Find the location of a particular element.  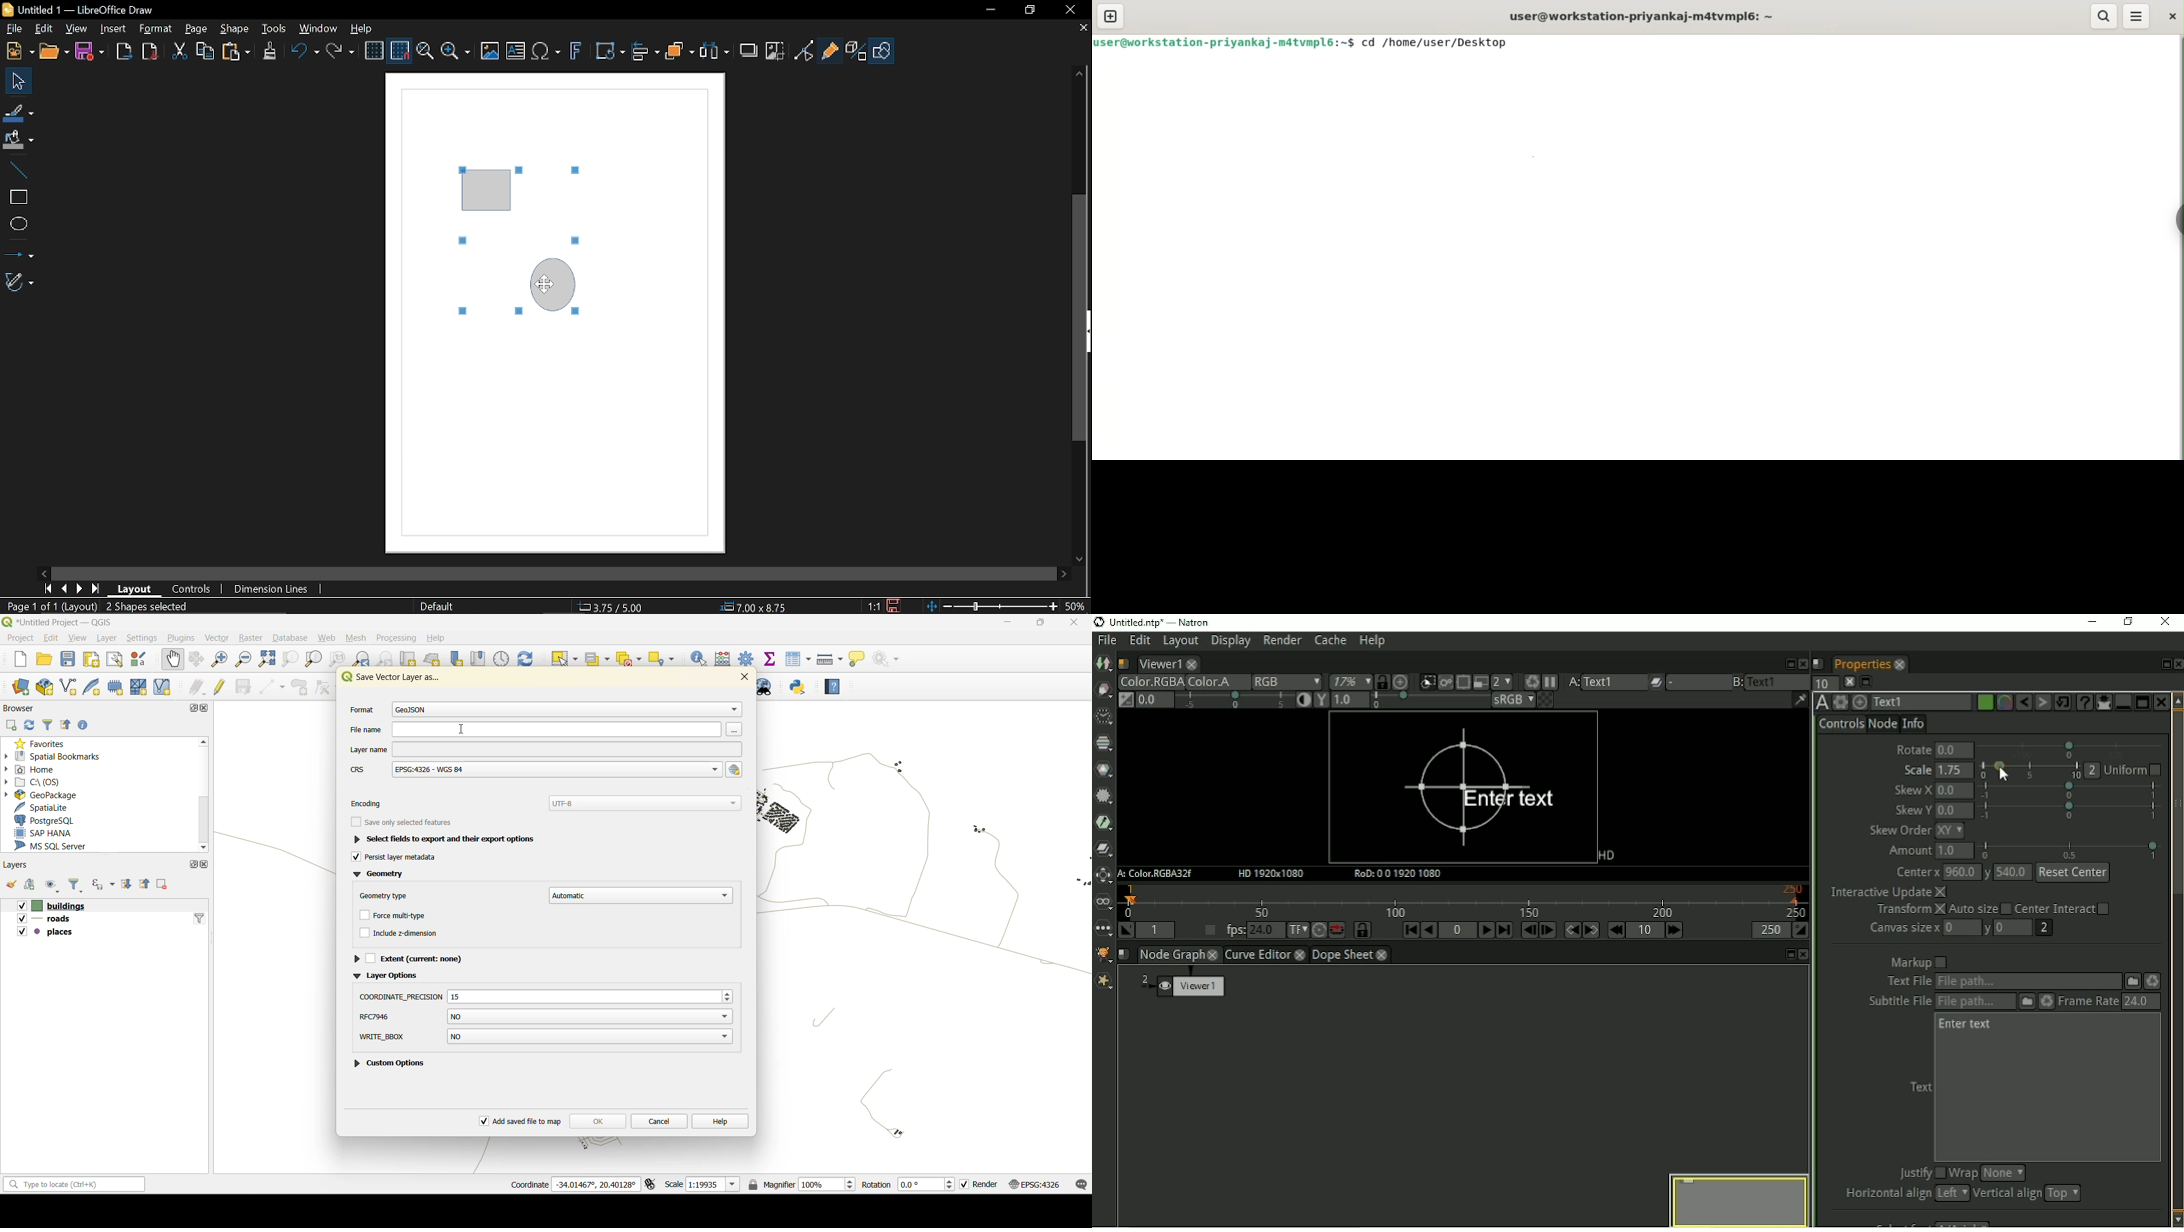

new 3d map view is located at coordinates (433, 661).